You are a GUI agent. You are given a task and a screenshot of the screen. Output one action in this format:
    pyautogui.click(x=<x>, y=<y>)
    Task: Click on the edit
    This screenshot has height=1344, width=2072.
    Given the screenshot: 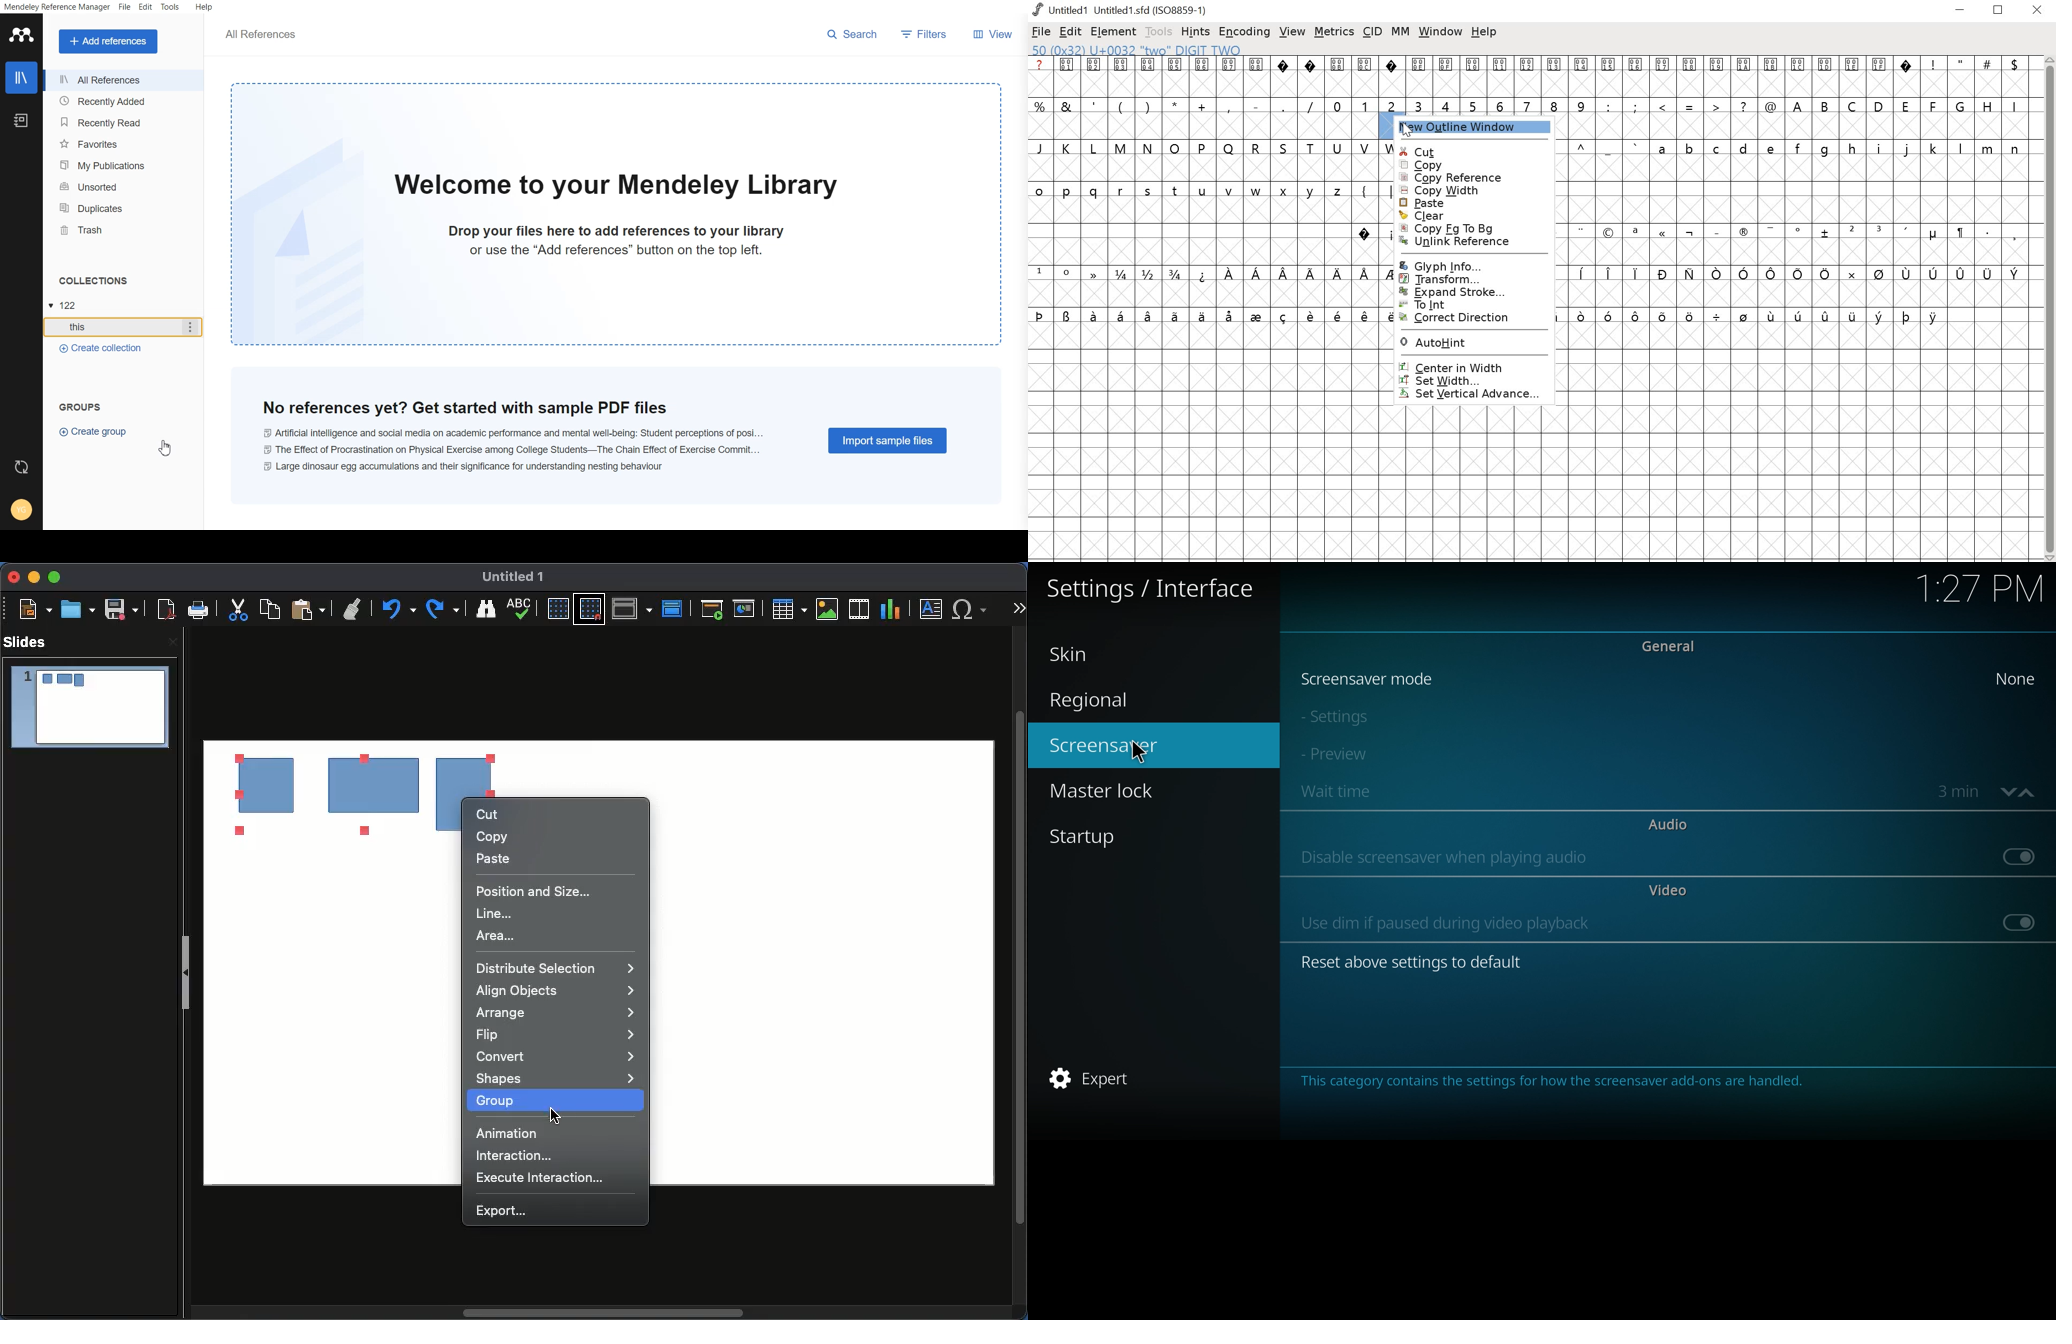 What is the action you would take?
    pyautogui.click(x=1072, y=33)
    